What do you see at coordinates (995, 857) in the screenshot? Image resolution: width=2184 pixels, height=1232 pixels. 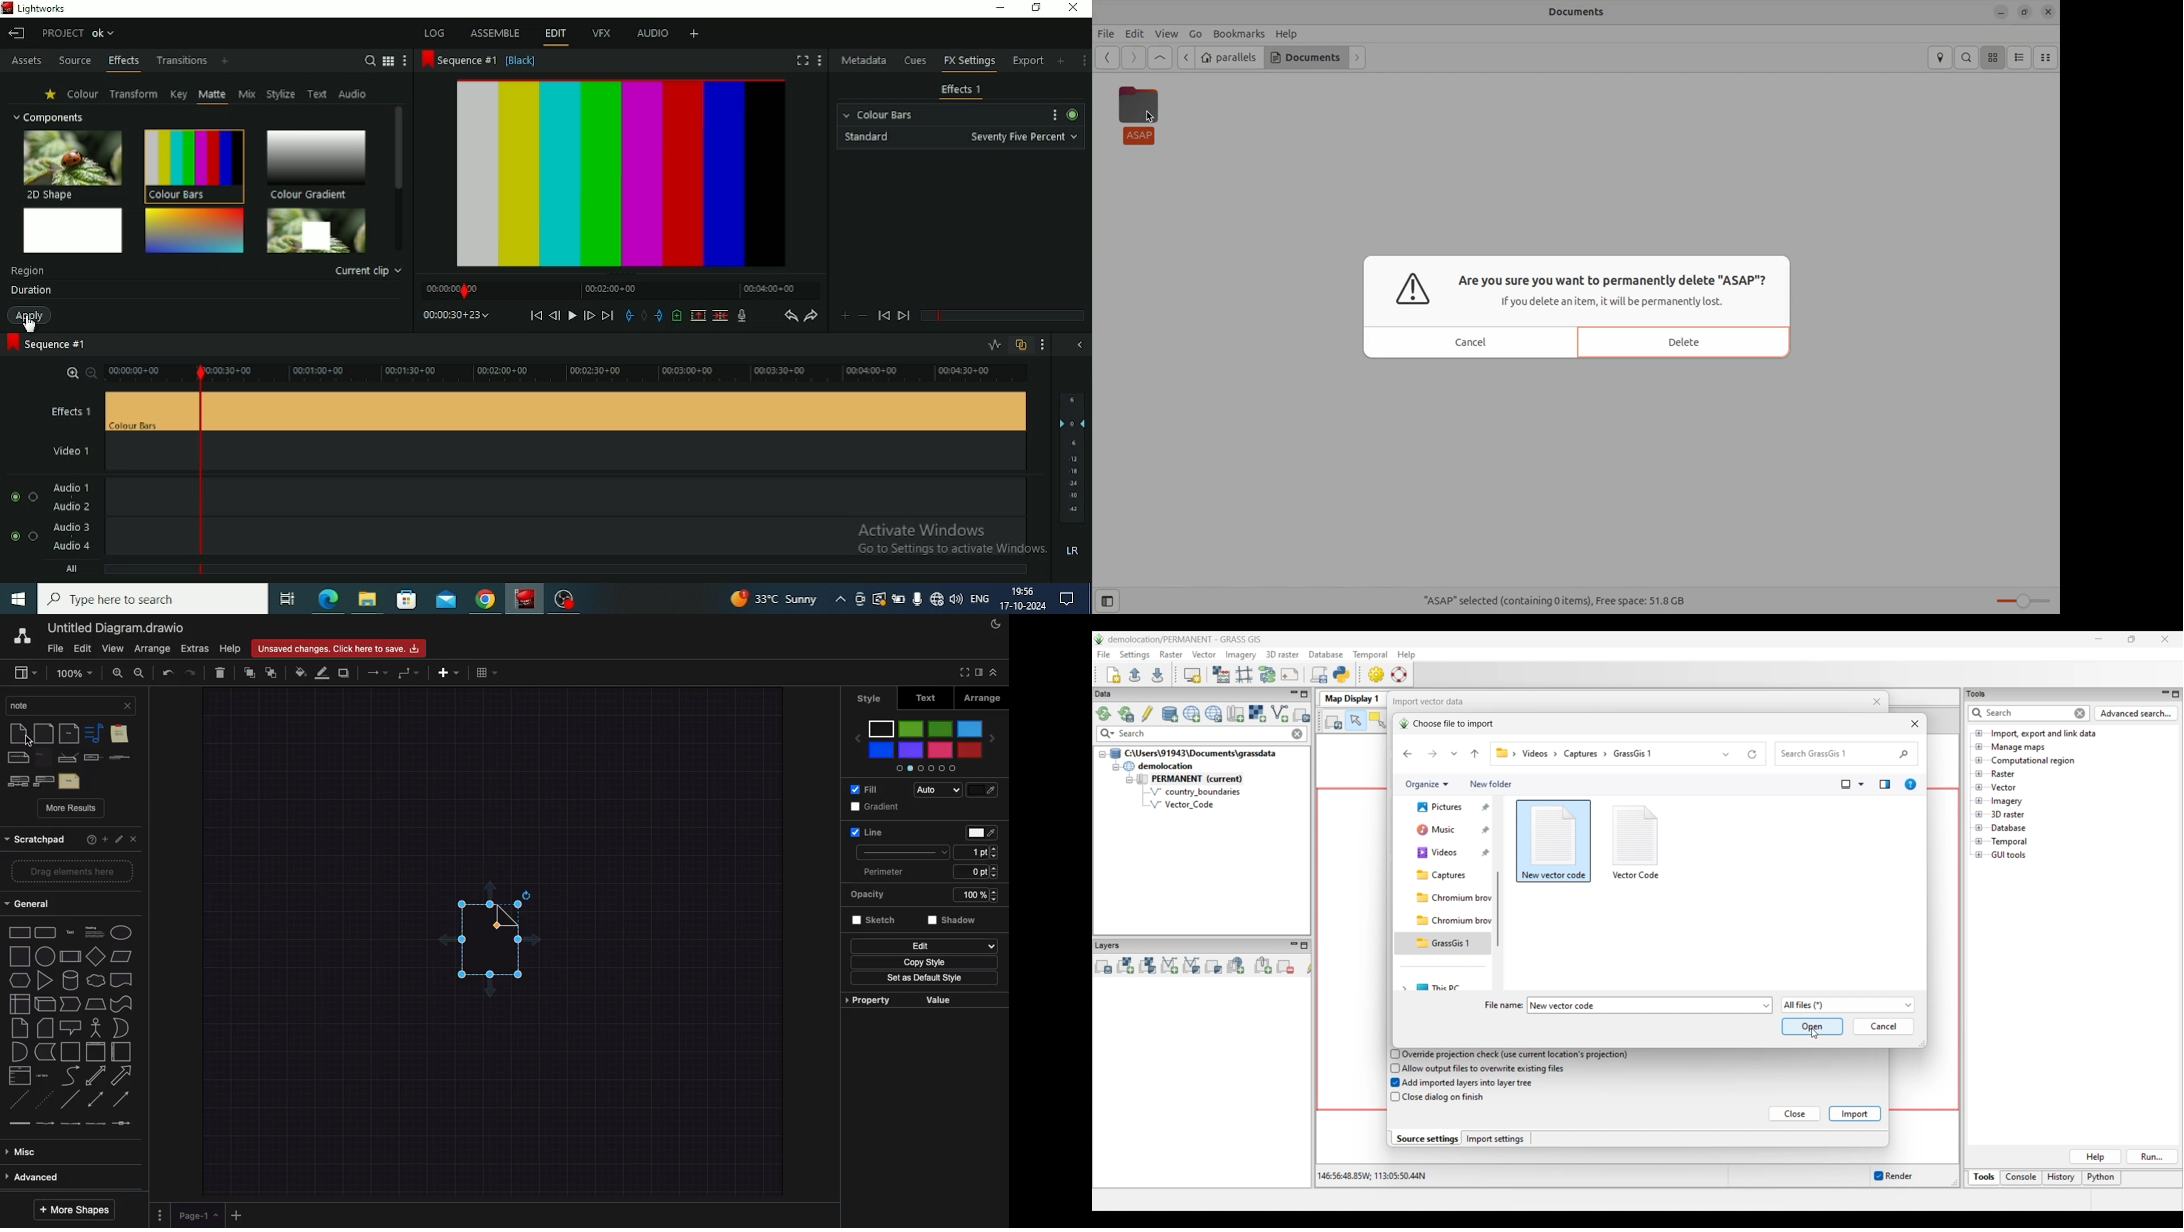 I see `decrease line width` at bounding box center [995, 857].